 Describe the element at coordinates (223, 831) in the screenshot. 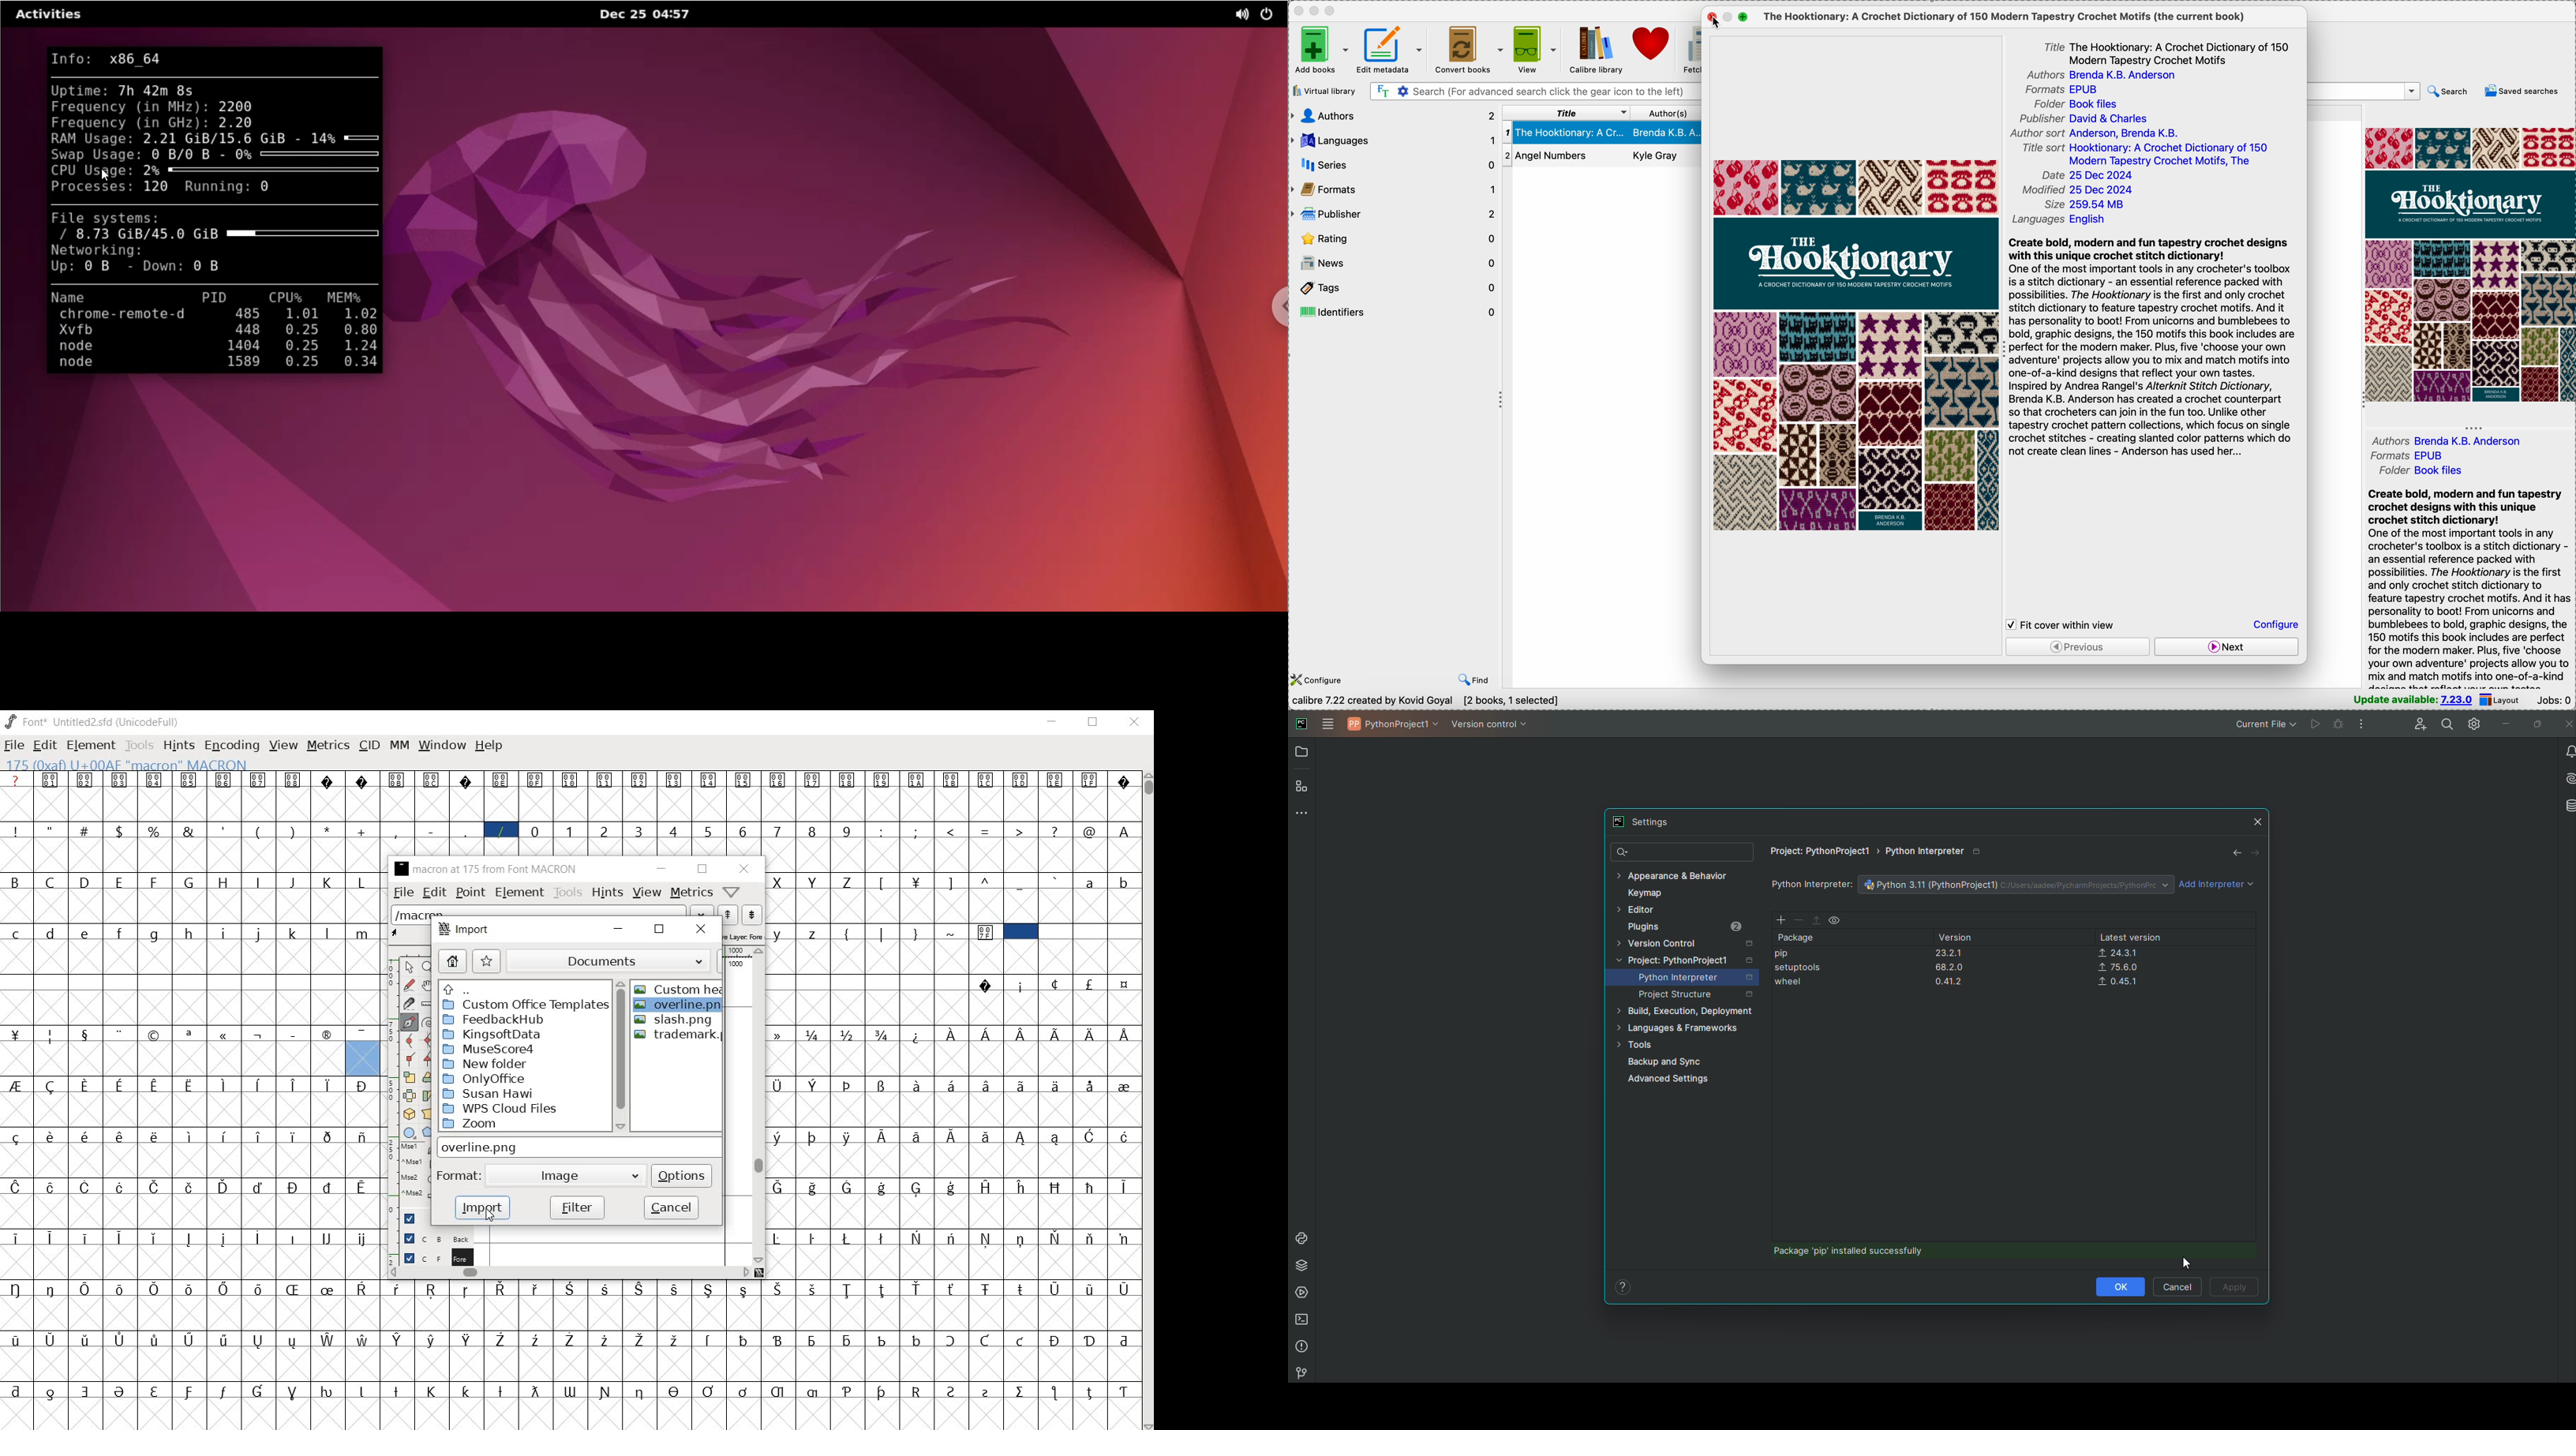

I see `'` at that location.